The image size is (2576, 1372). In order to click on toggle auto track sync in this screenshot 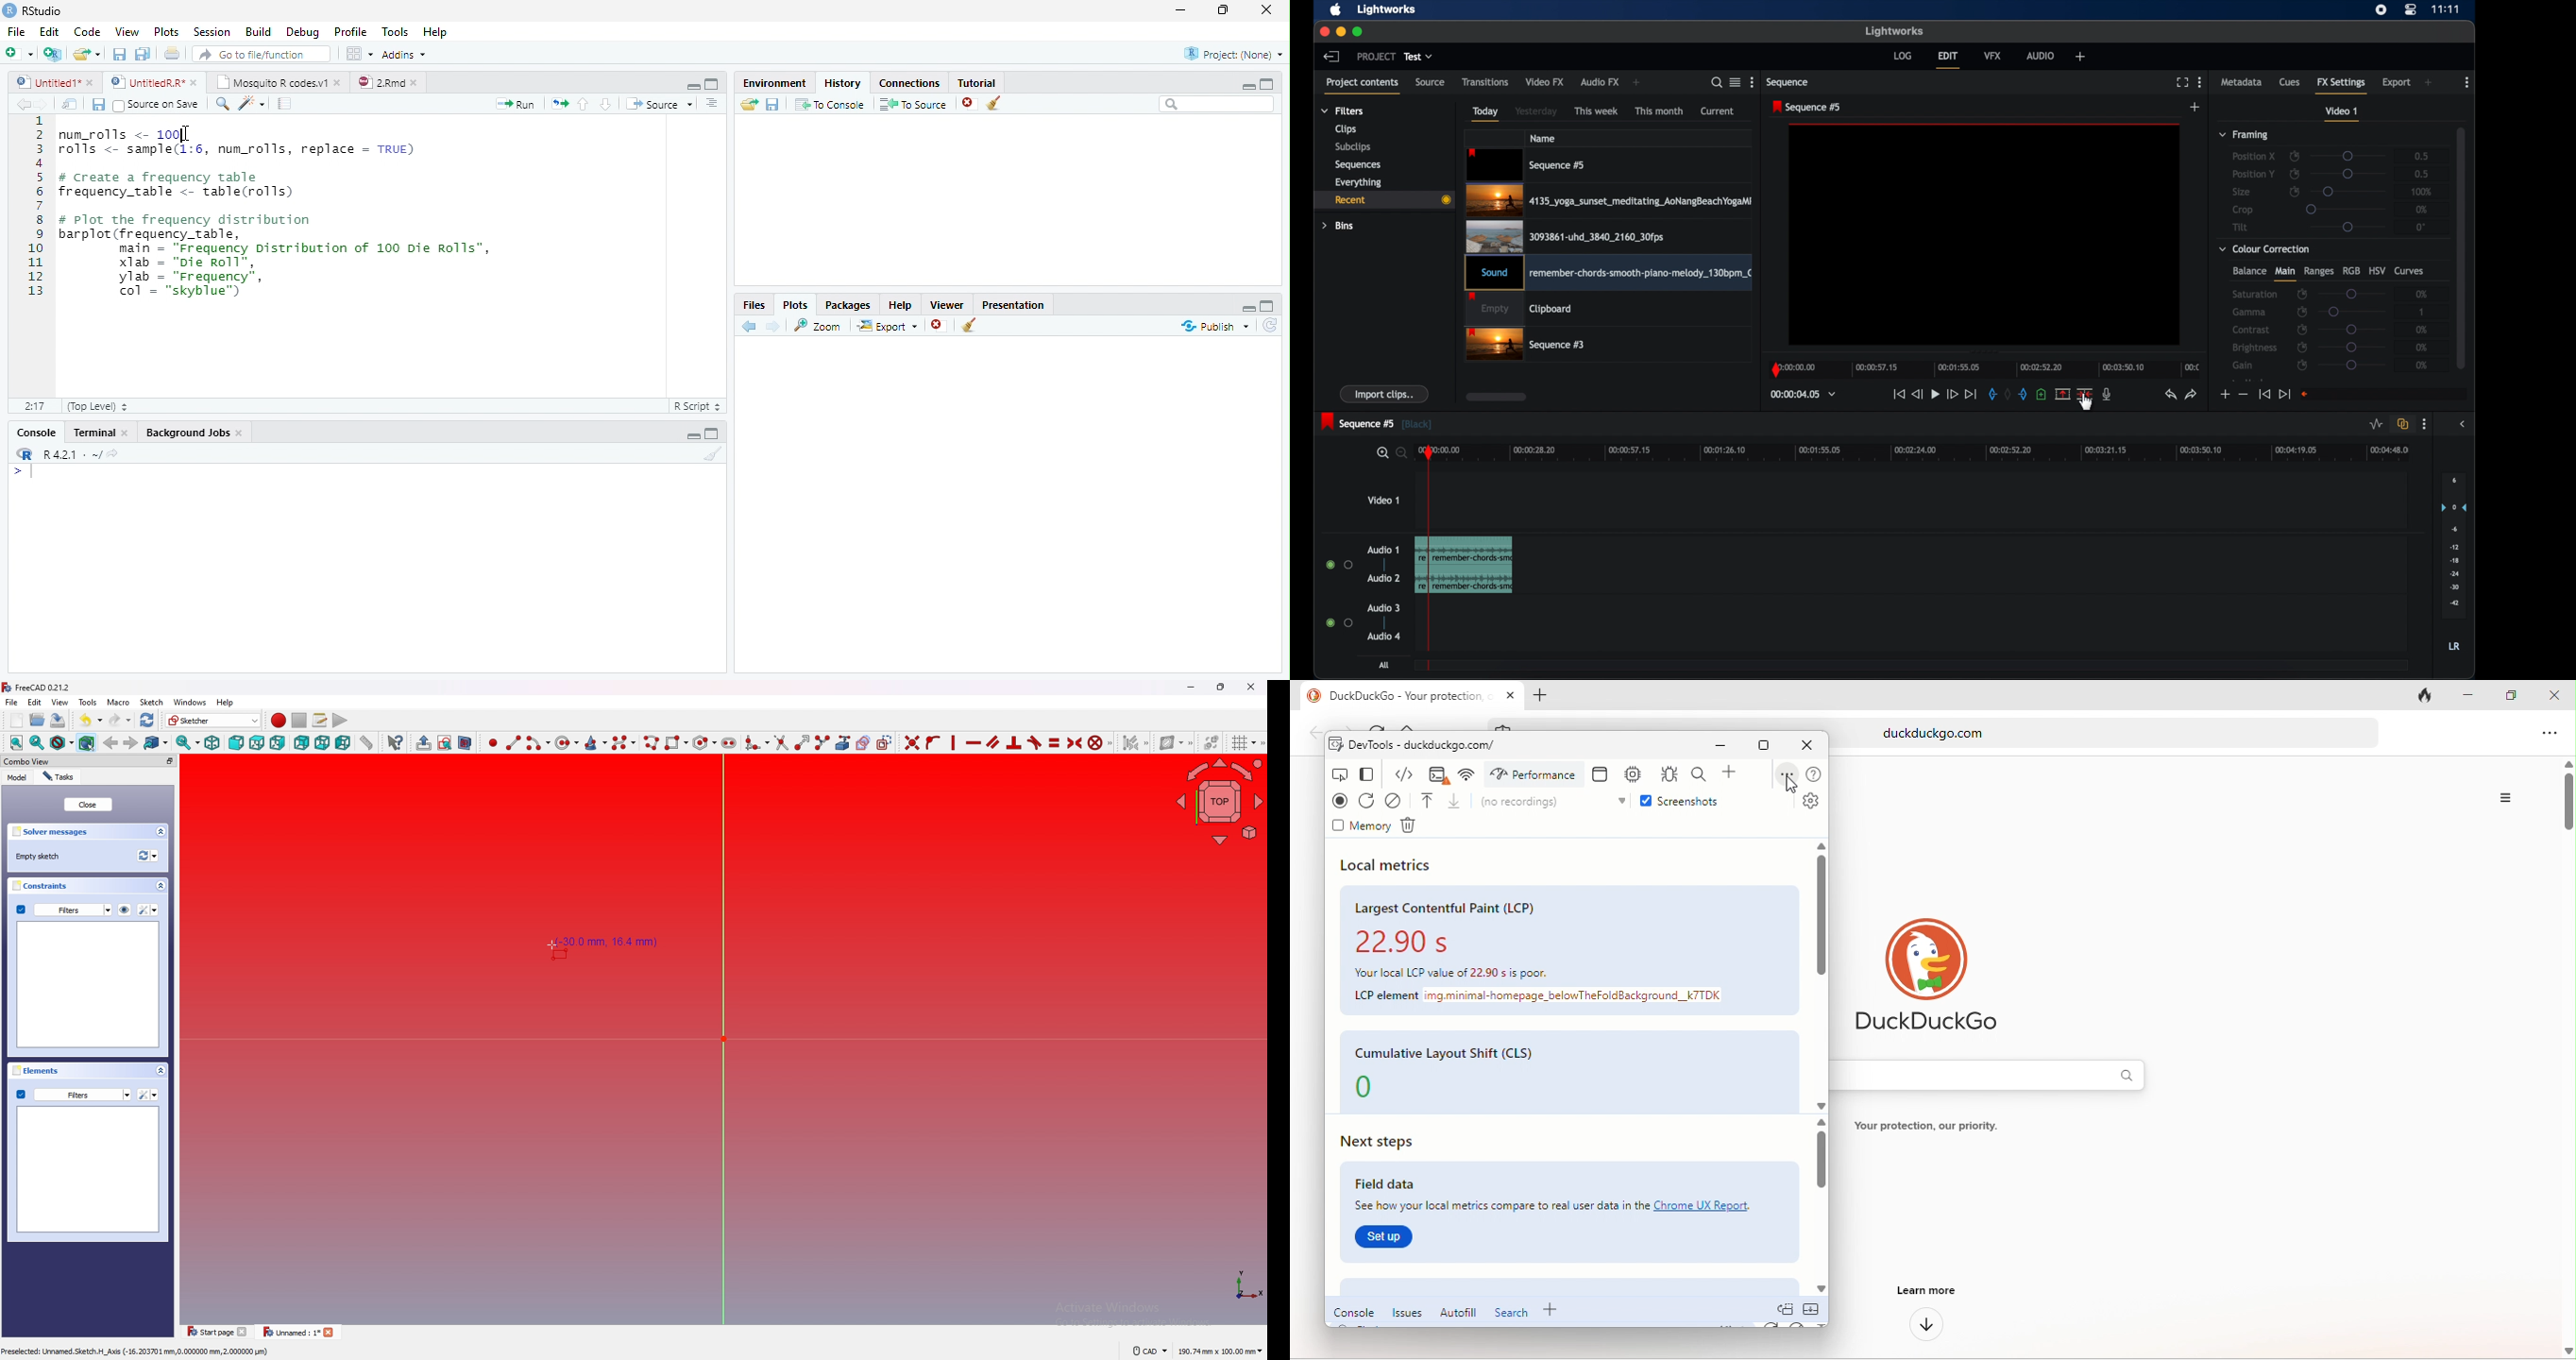, I will do `click(2403, 424)`.